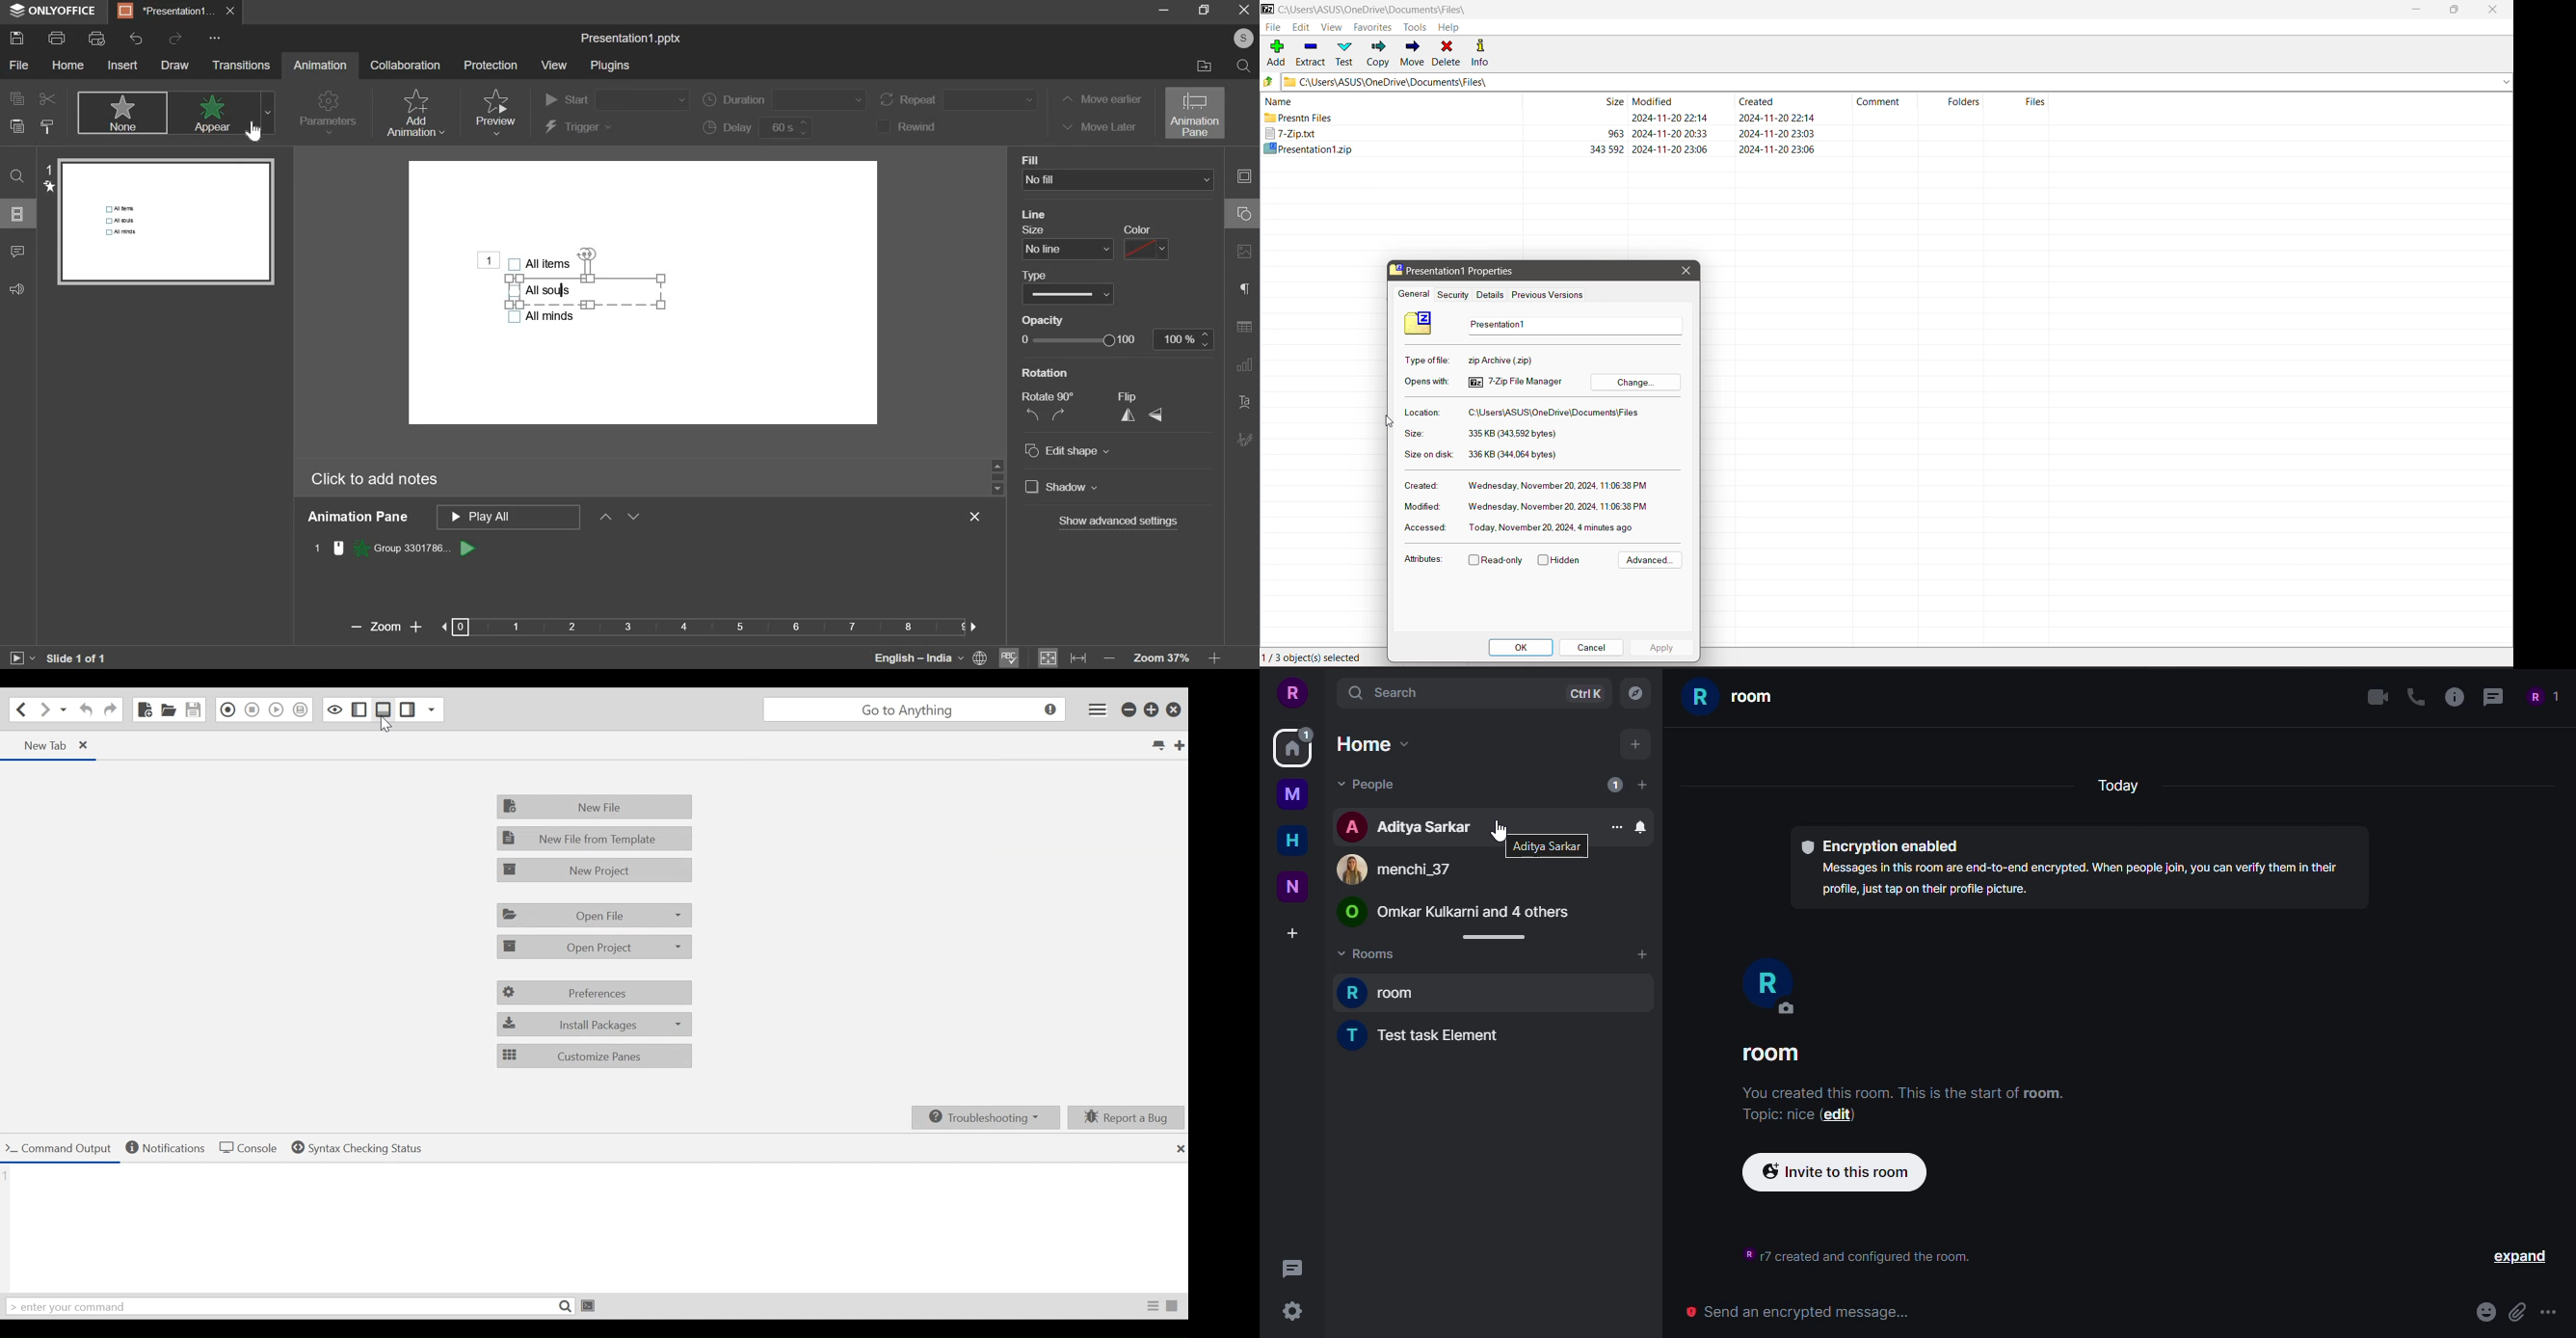 The width and height of the screenshot is (2576, 1344). What do you see at coordinates (17, 176) in the screenshot?
I see `find` at bounding box center [17, 176].